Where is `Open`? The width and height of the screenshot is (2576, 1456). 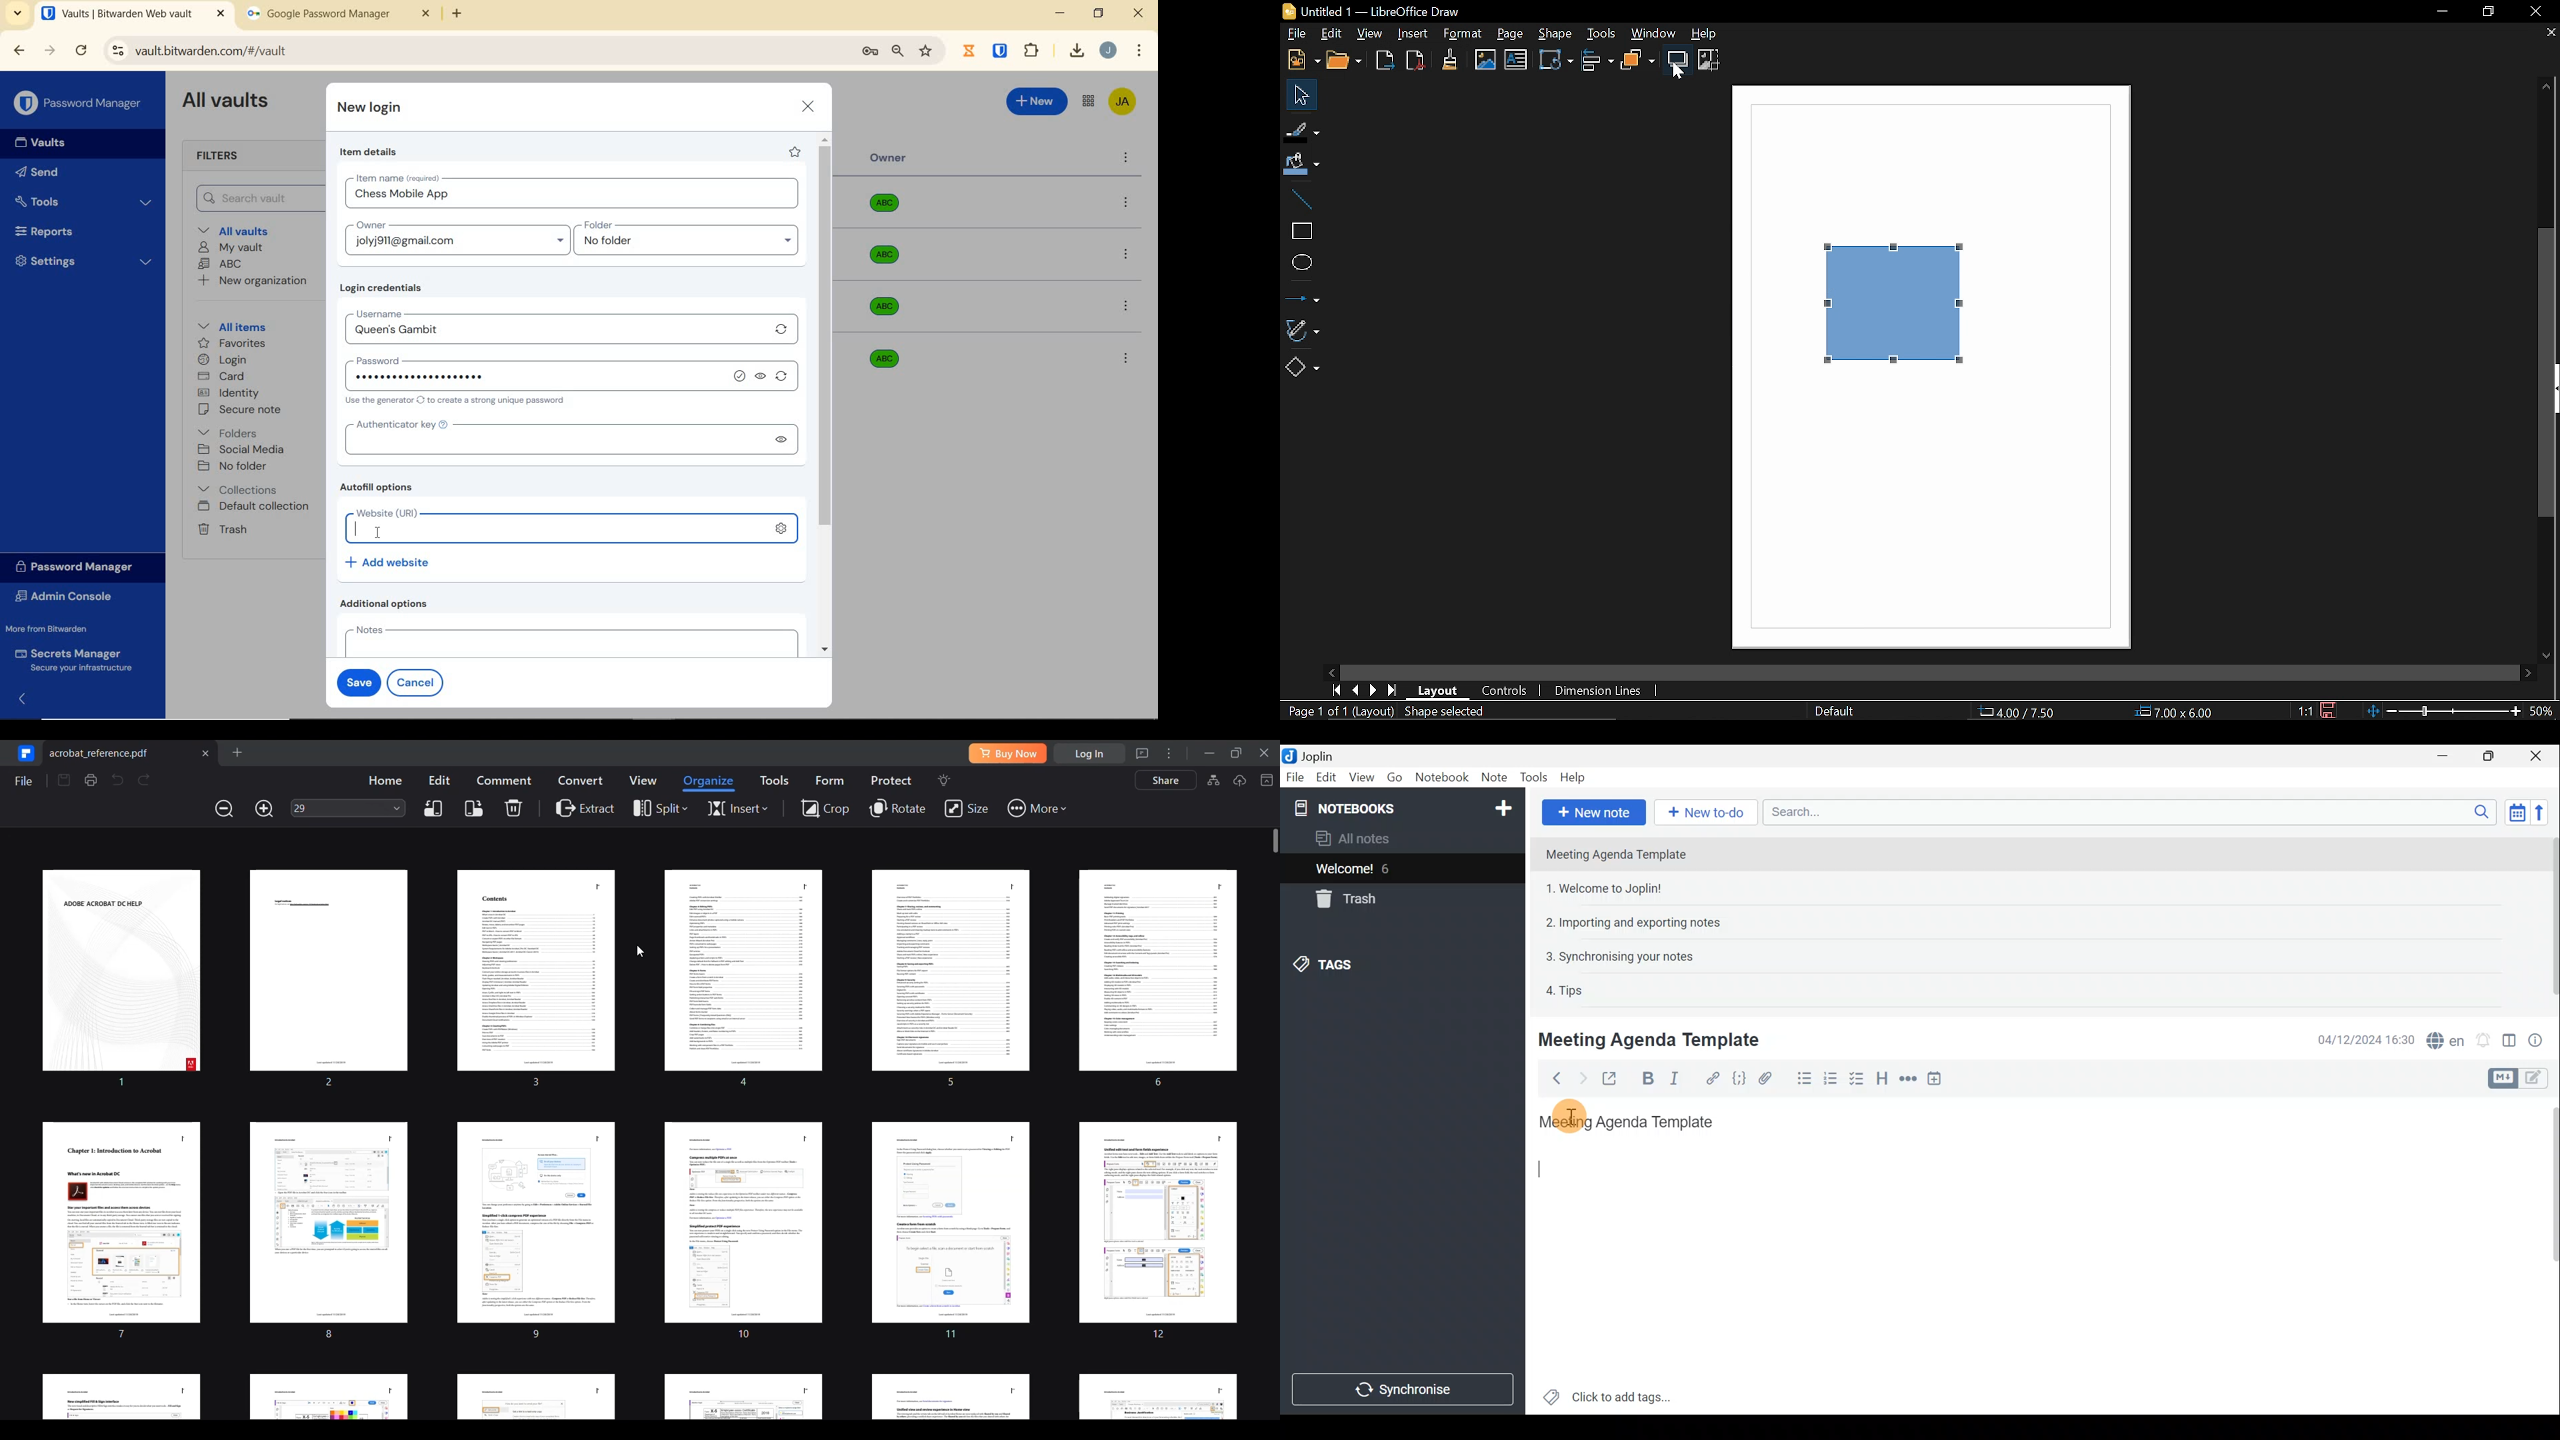 Open is located at coordinates (1344, 61).